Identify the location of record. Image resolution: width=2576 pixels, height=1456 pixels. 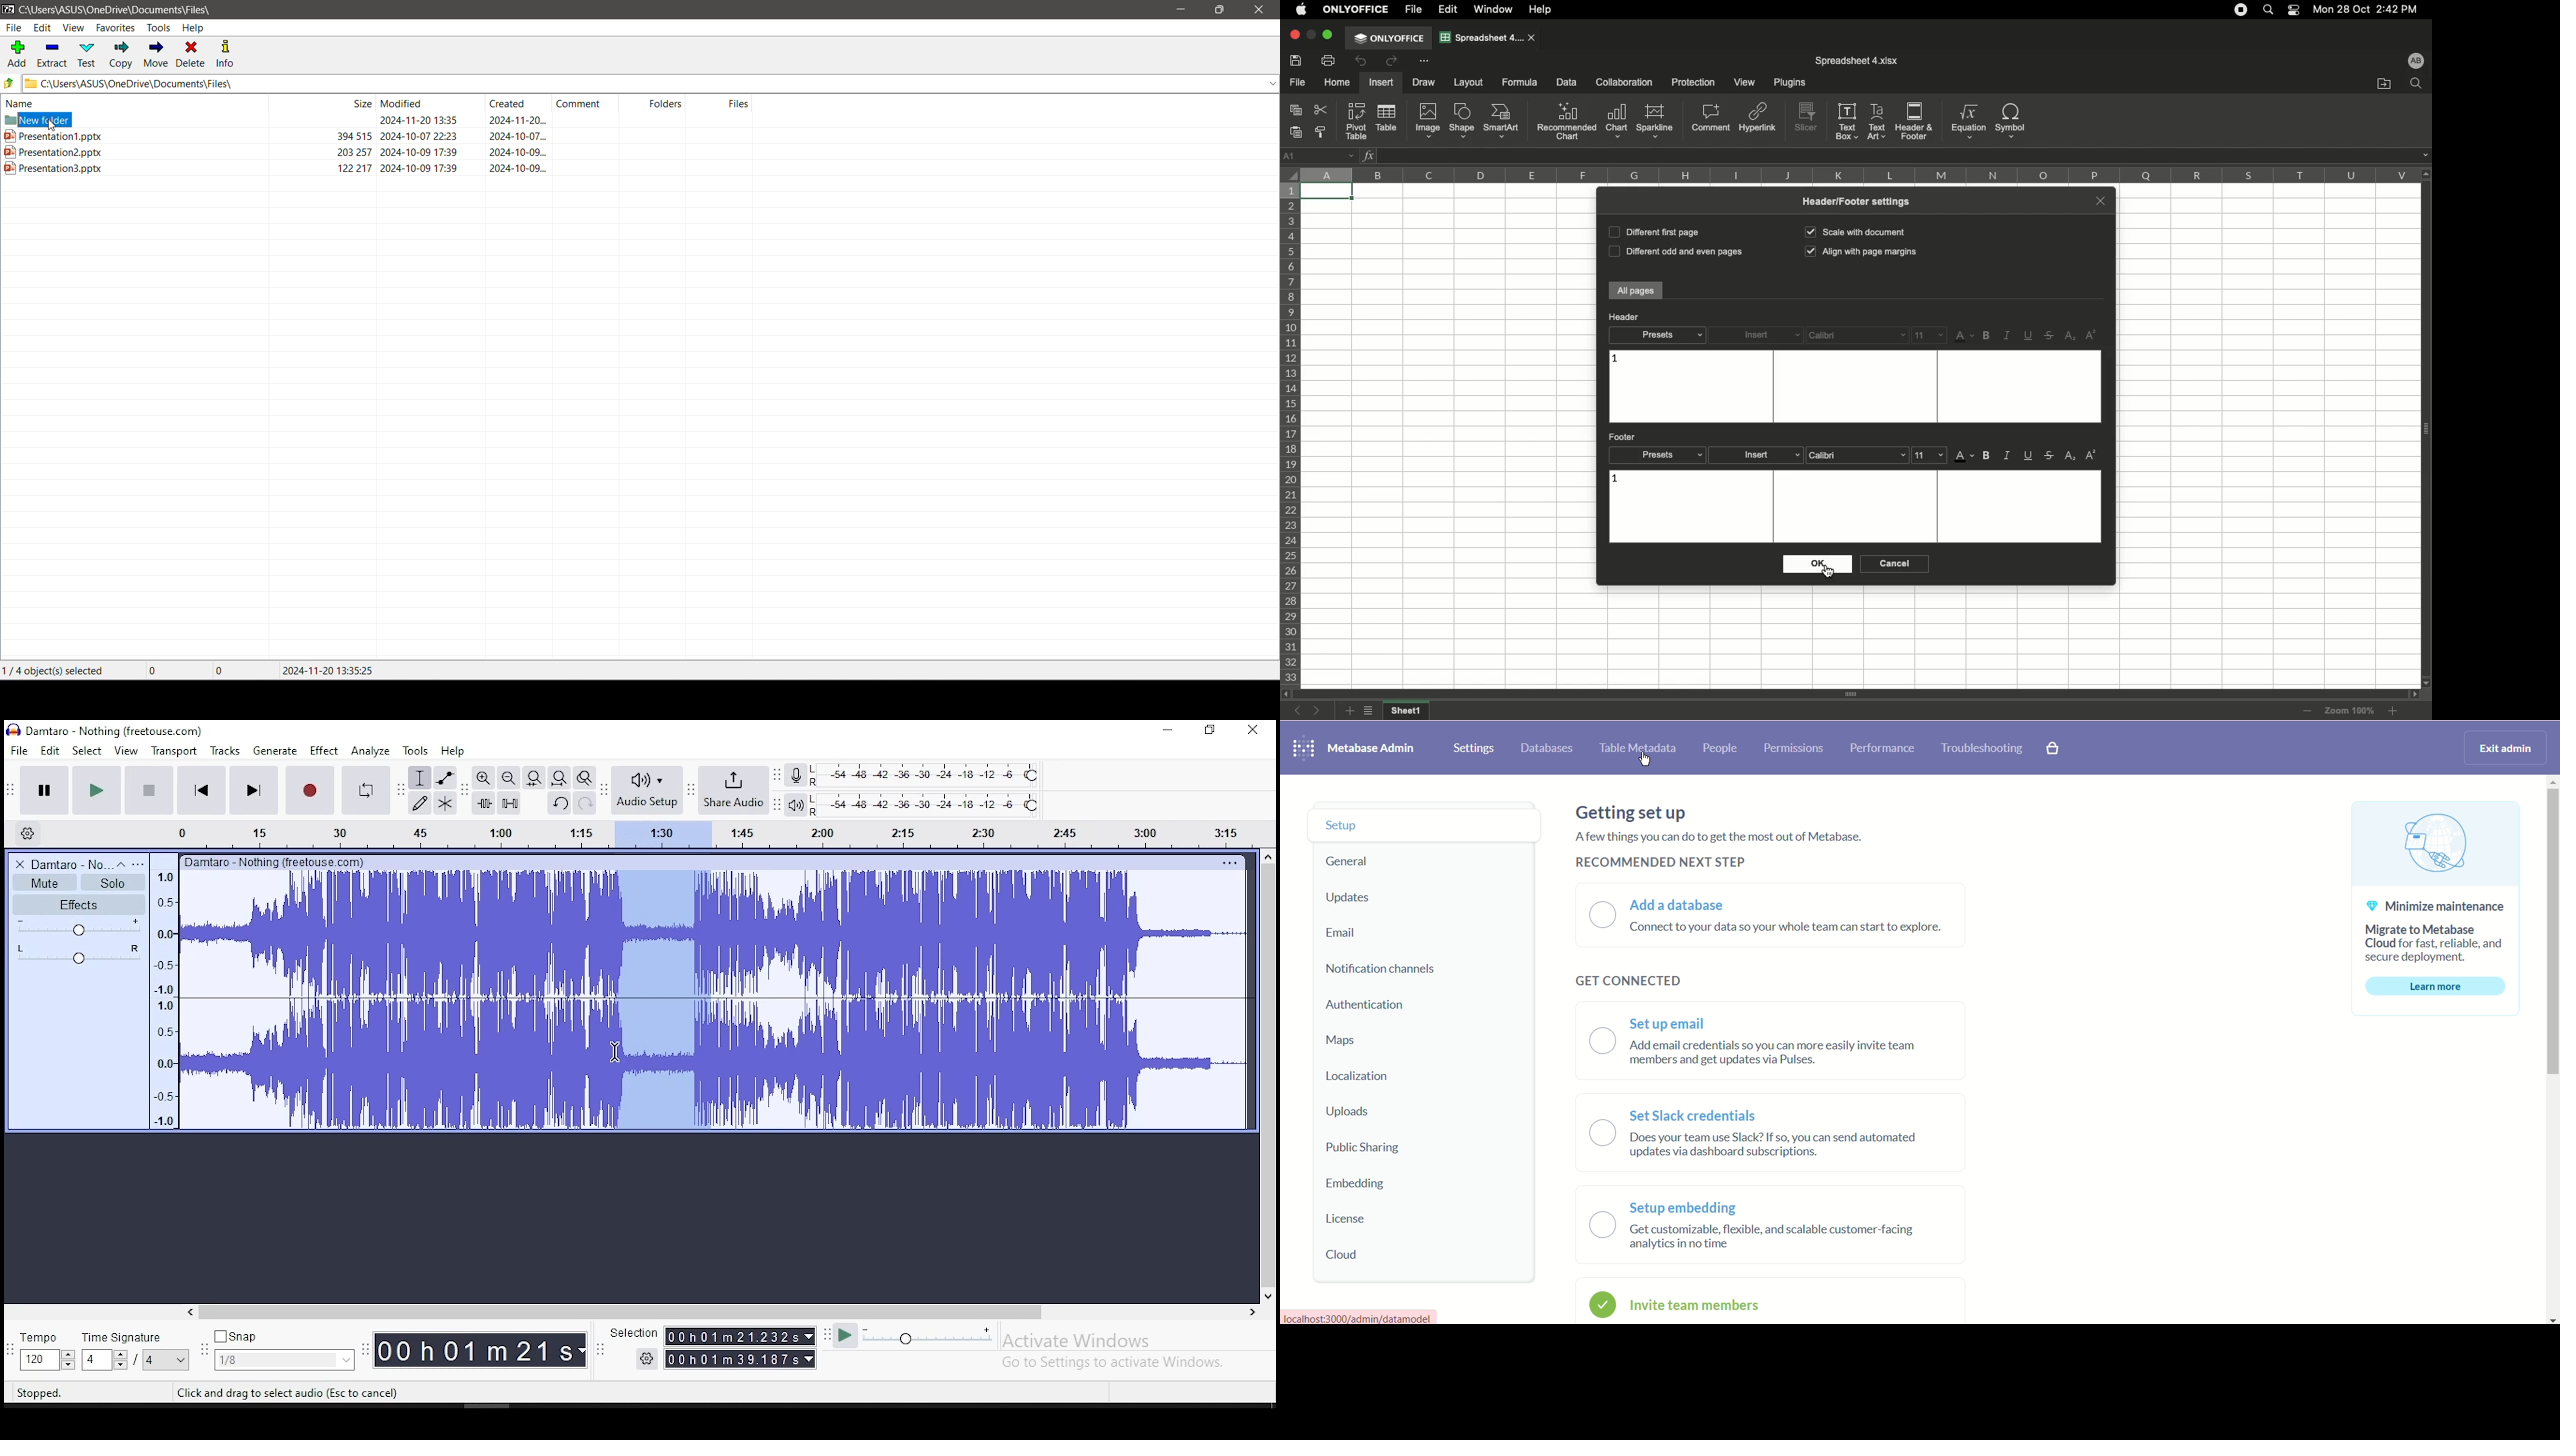
(308, 790).